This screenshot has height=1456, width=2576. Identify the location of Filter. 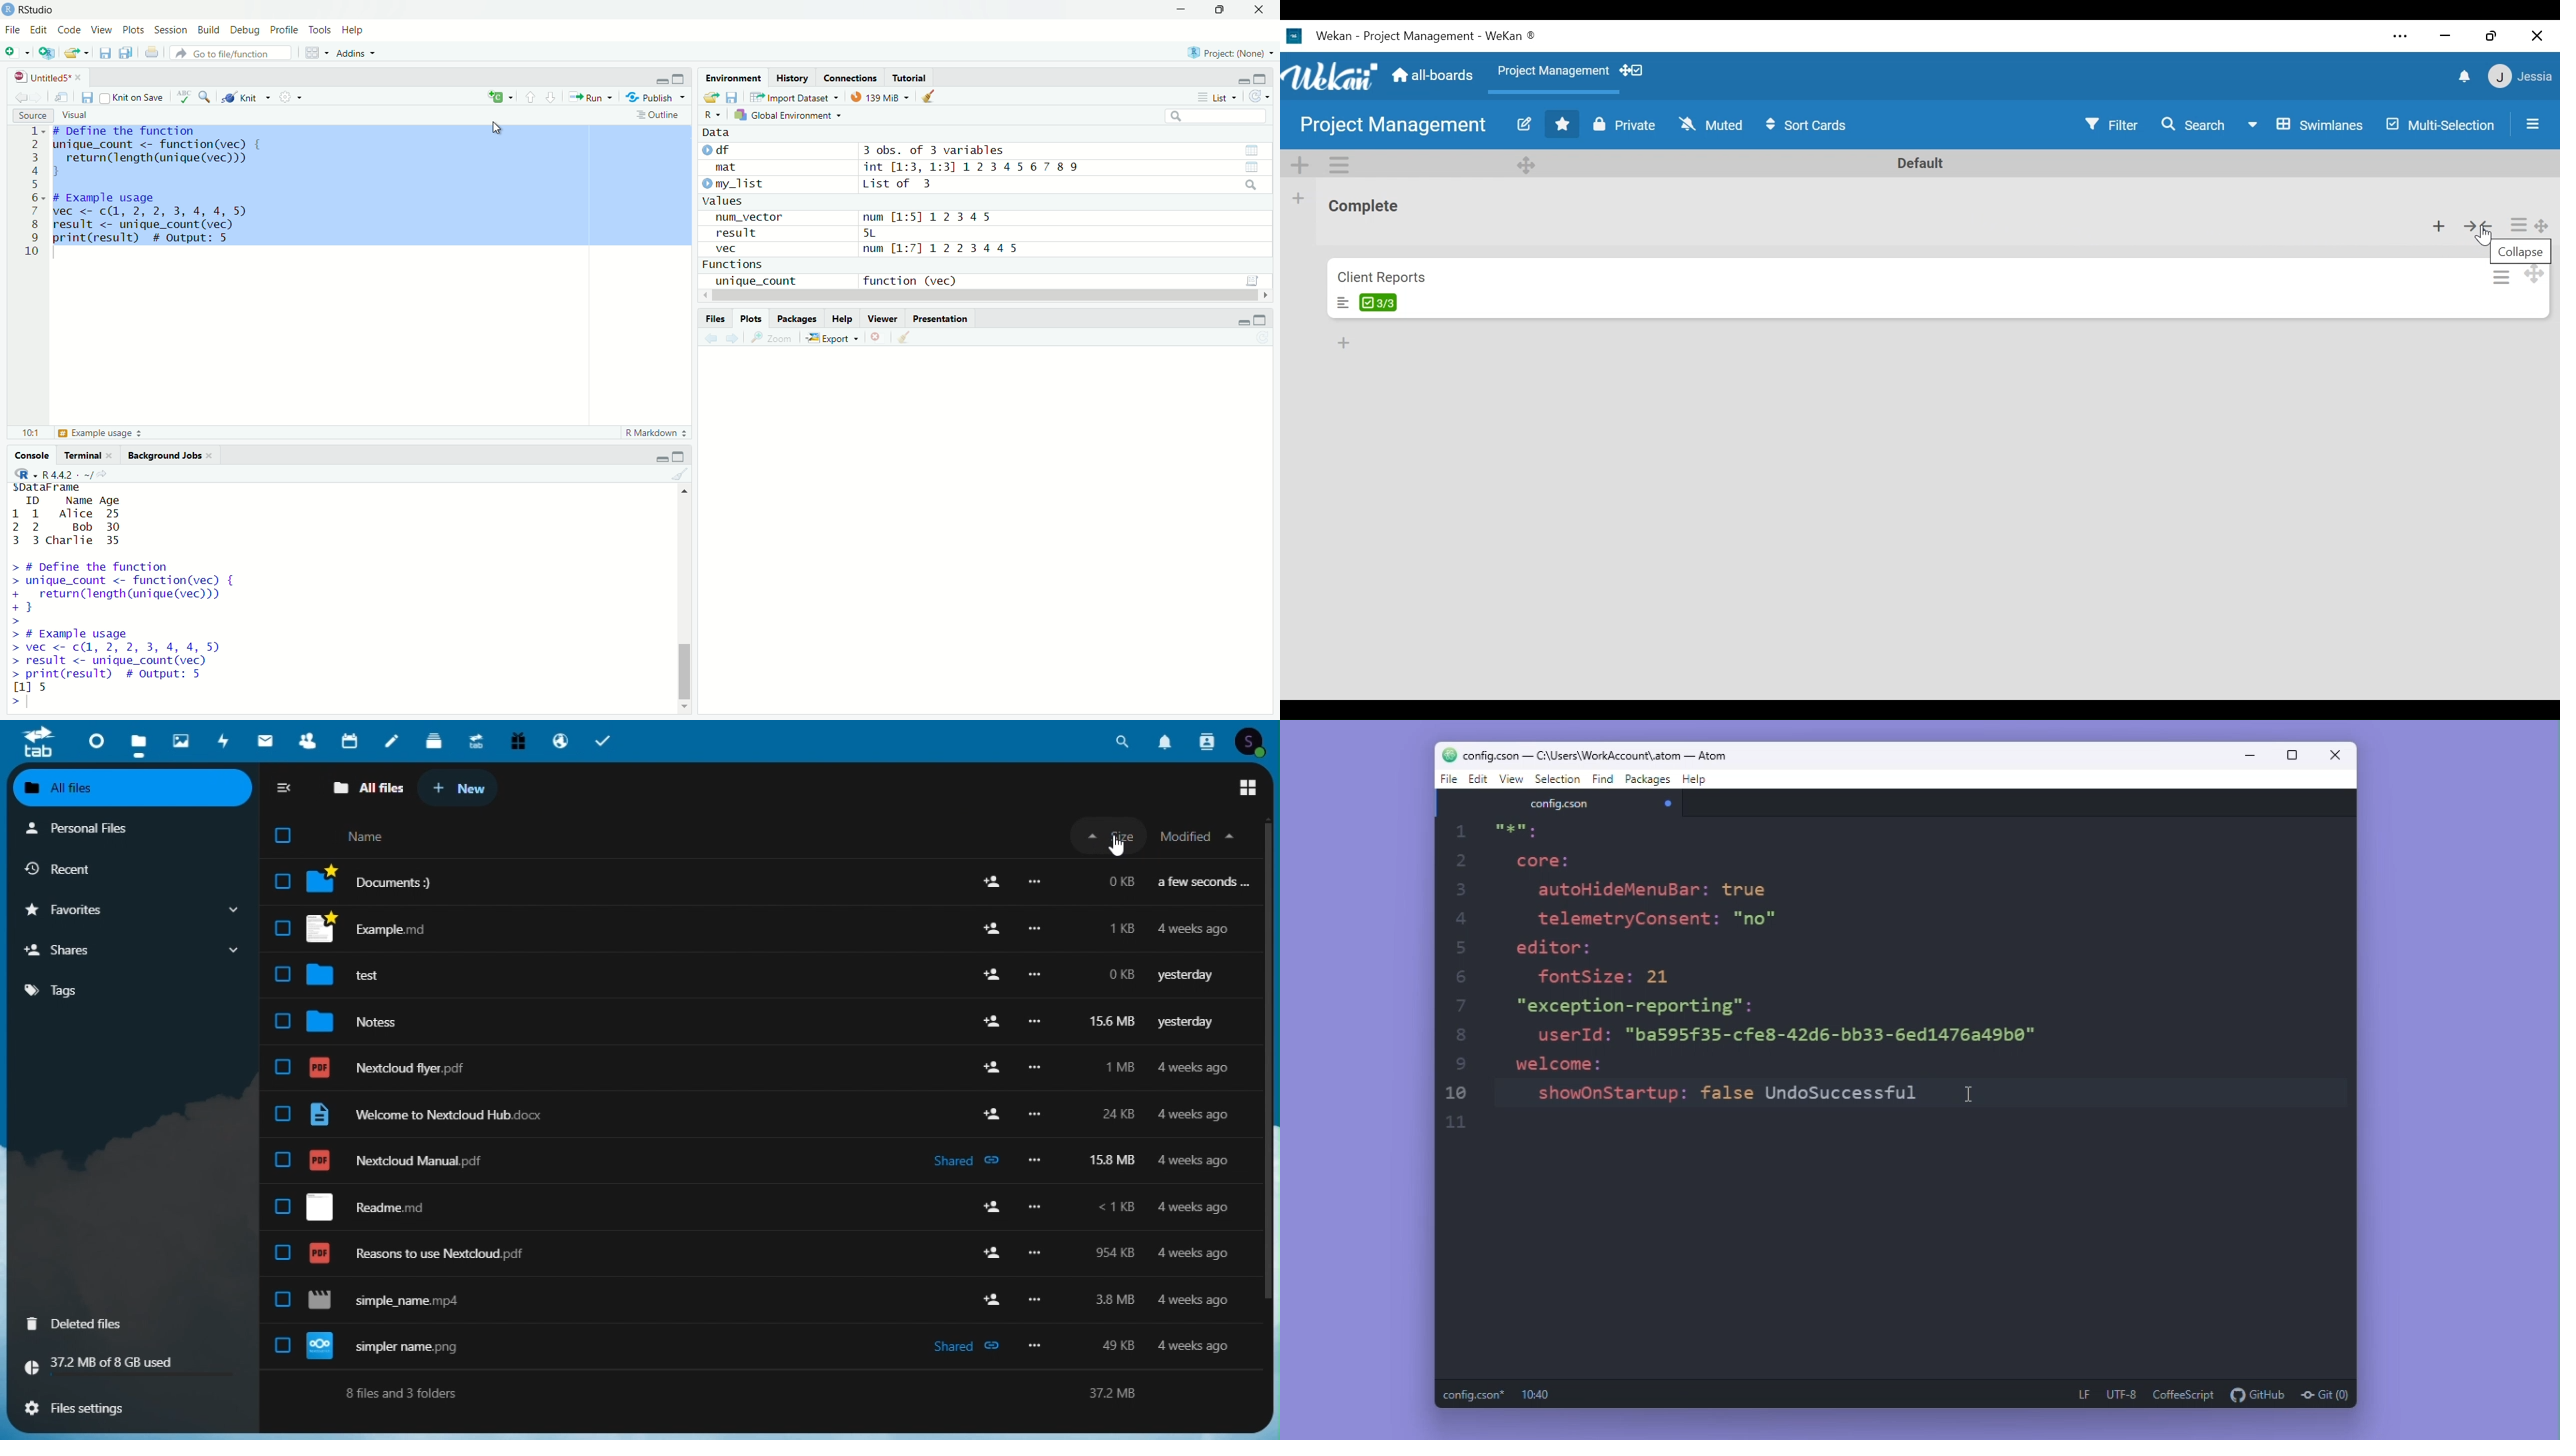
(2113, 125).